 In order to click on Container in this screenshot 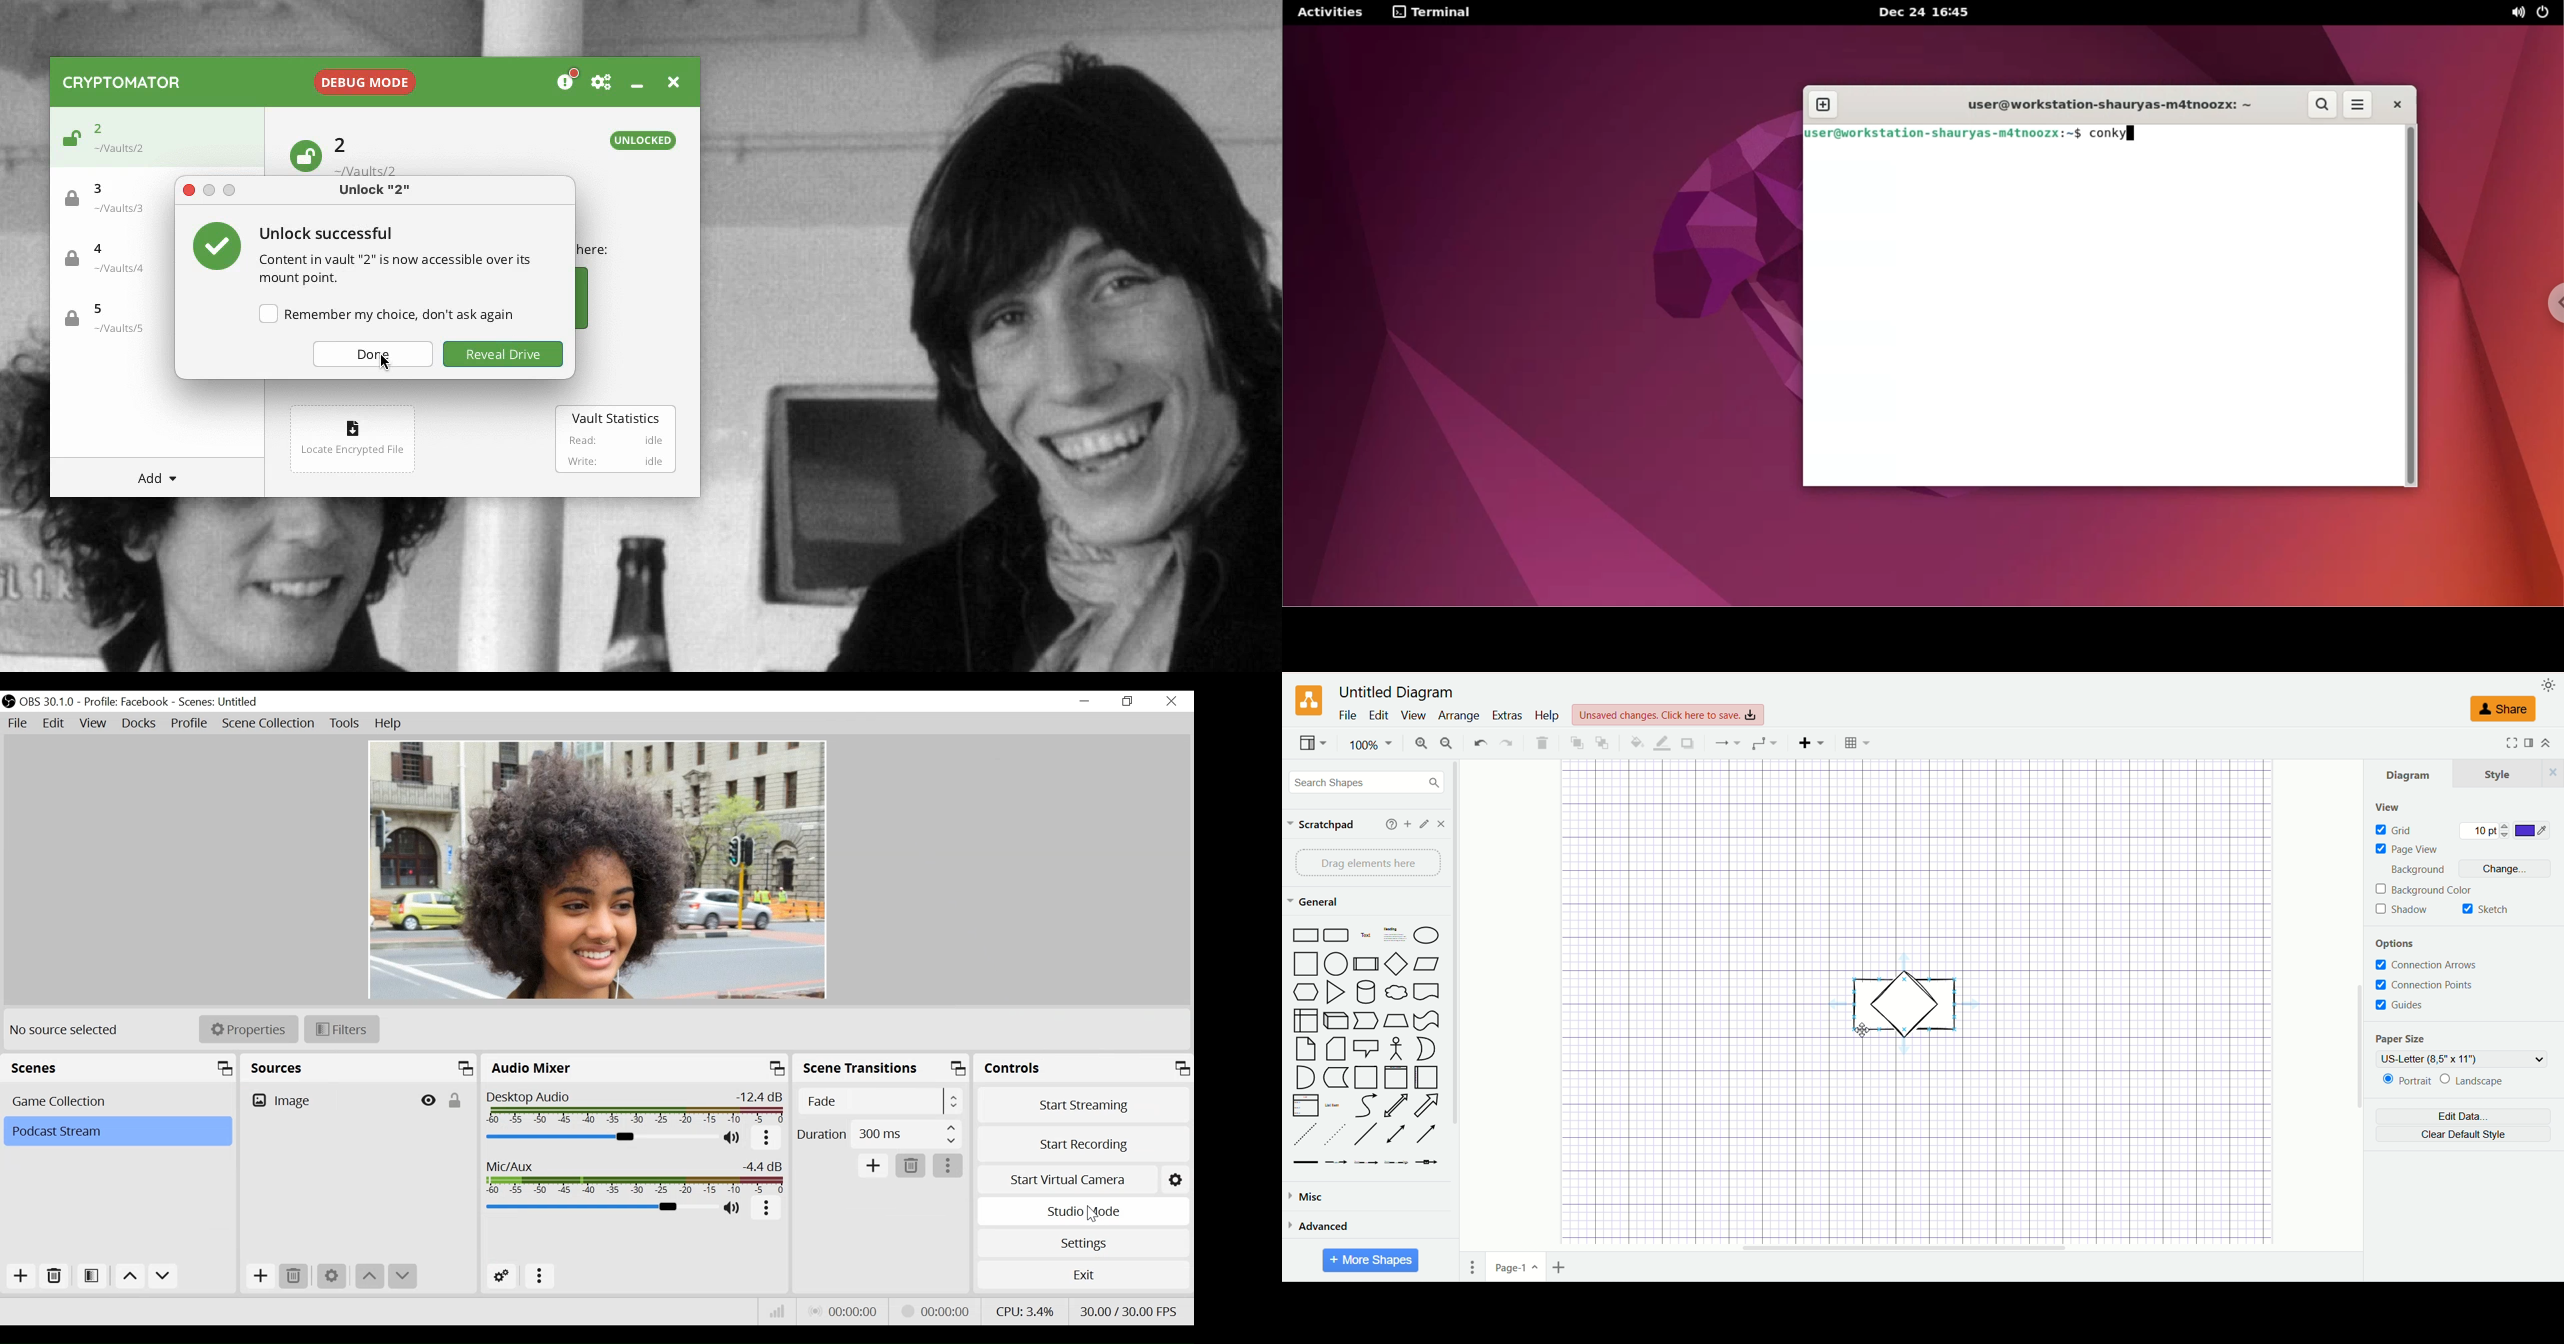, I will do `click(1366, 1077)`.